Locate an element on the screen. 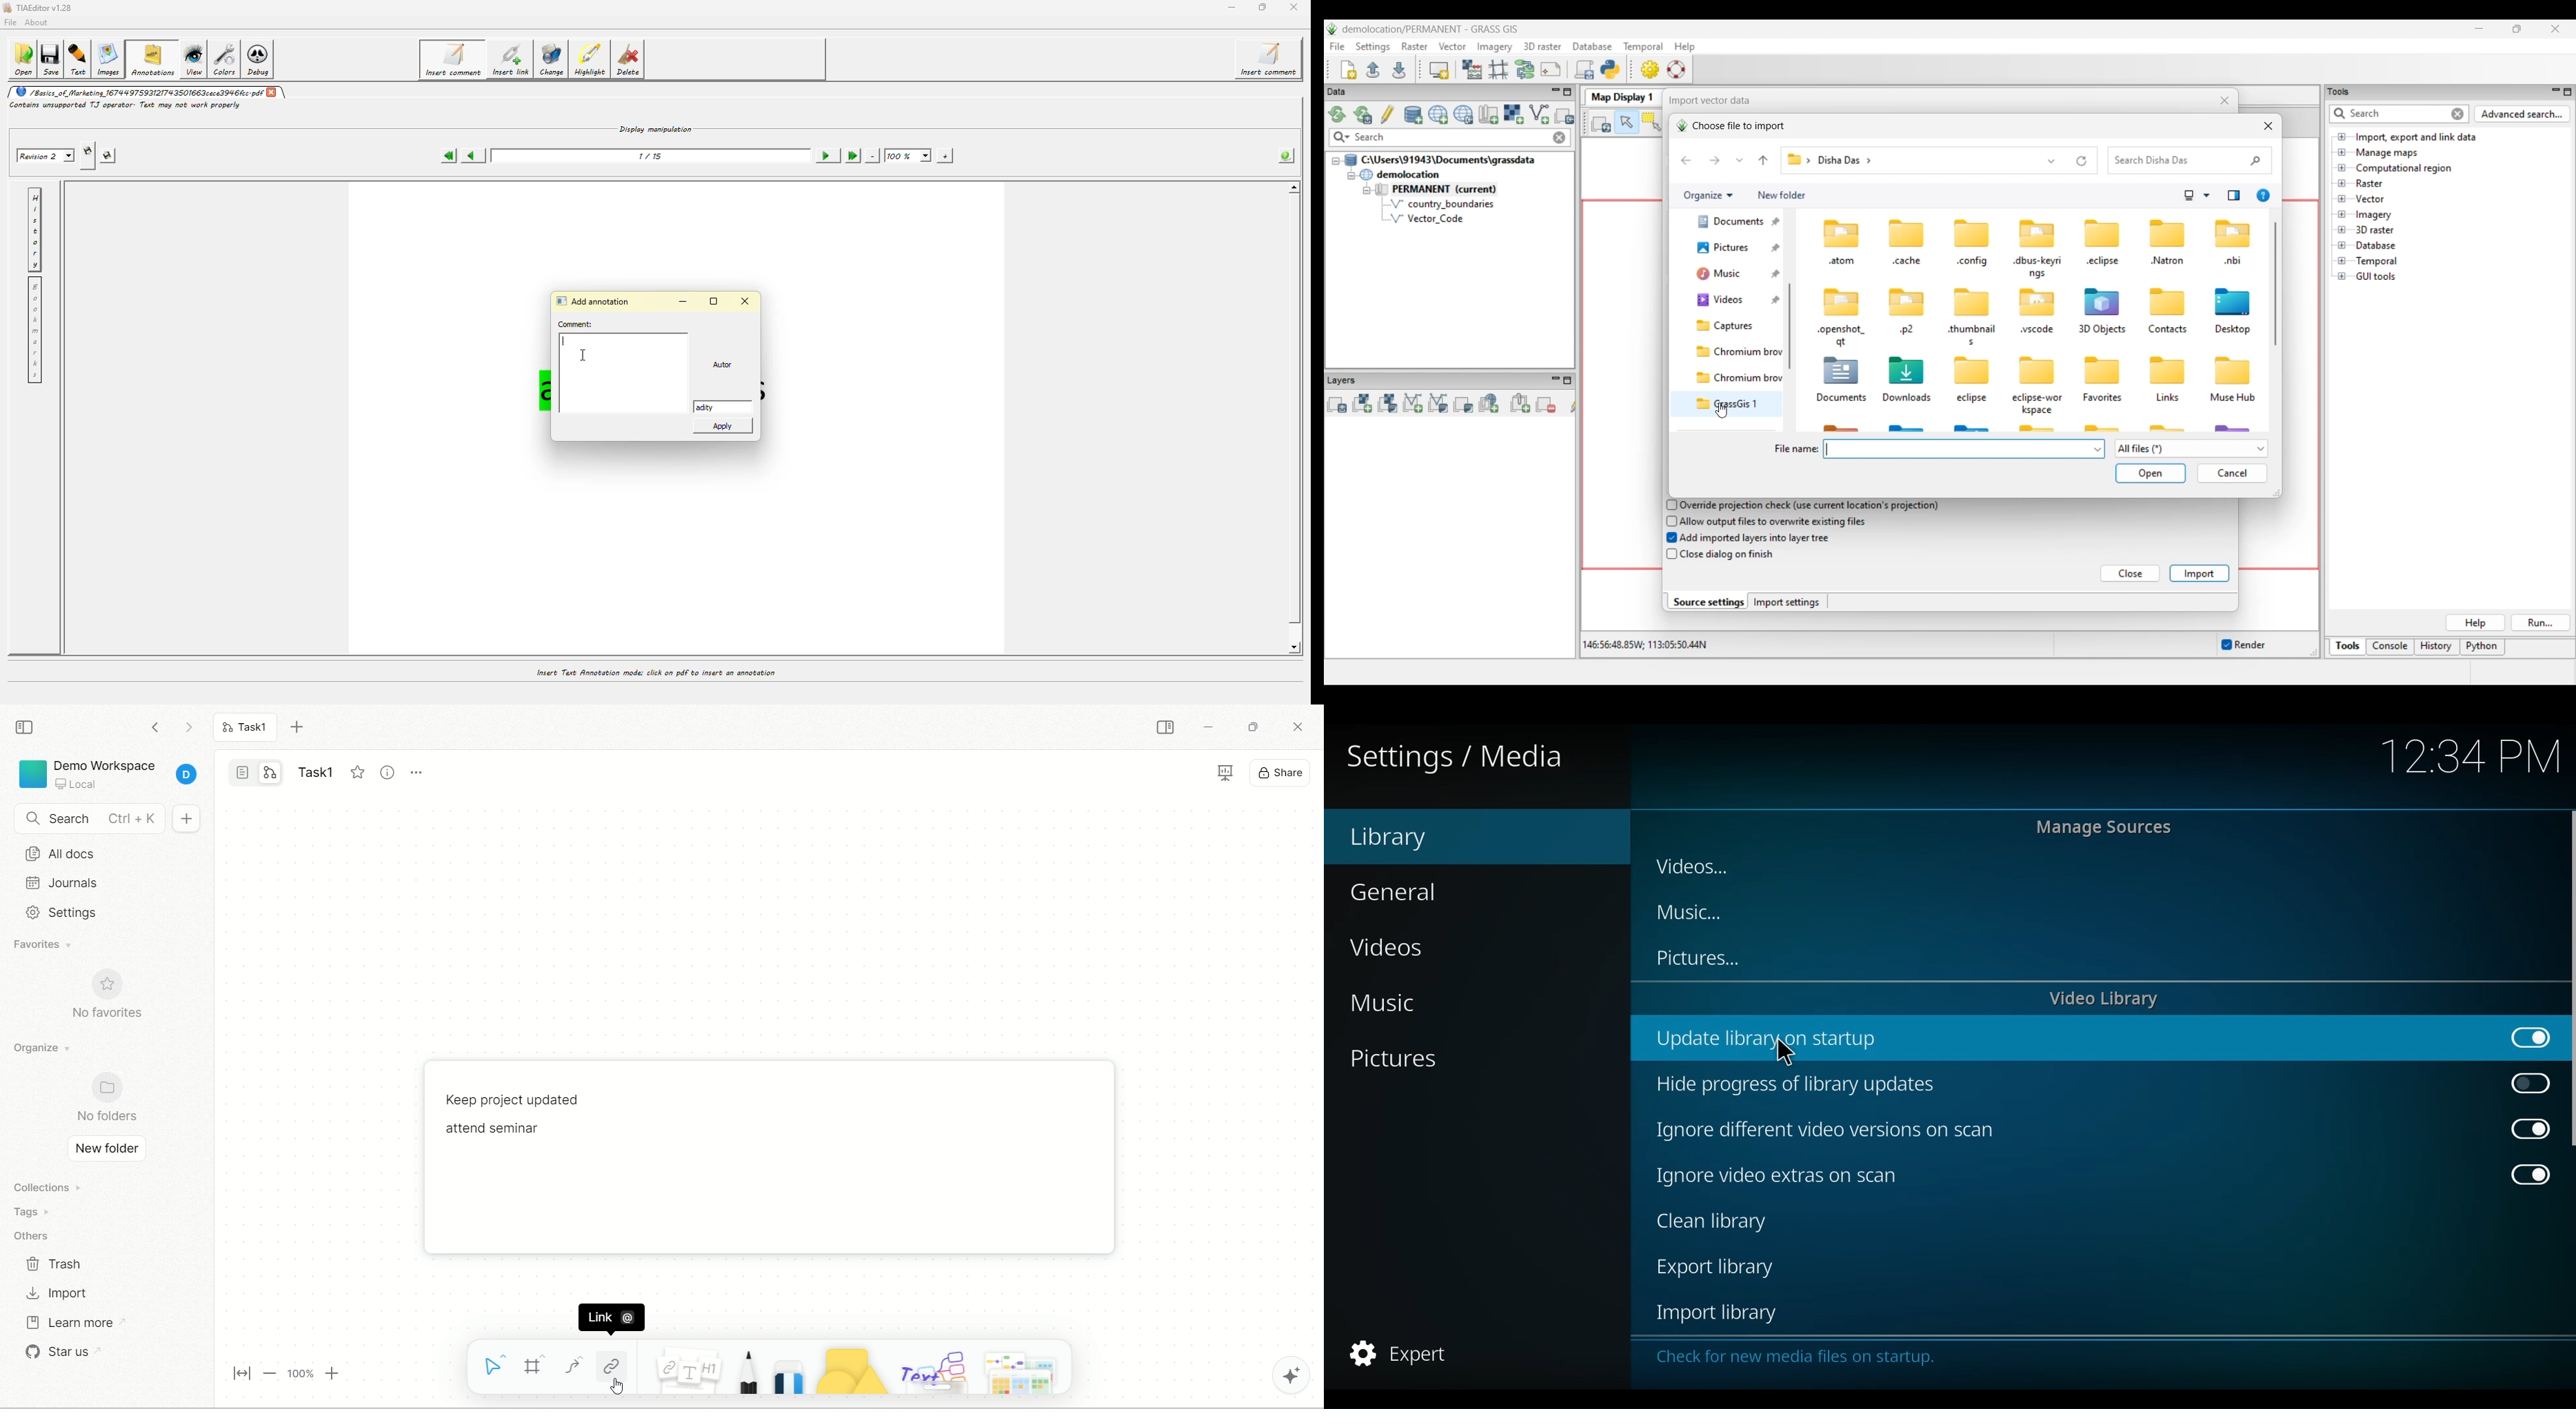 This screenshot has height=1428, width=2576. Music is located at coordinates (1390, 1003).